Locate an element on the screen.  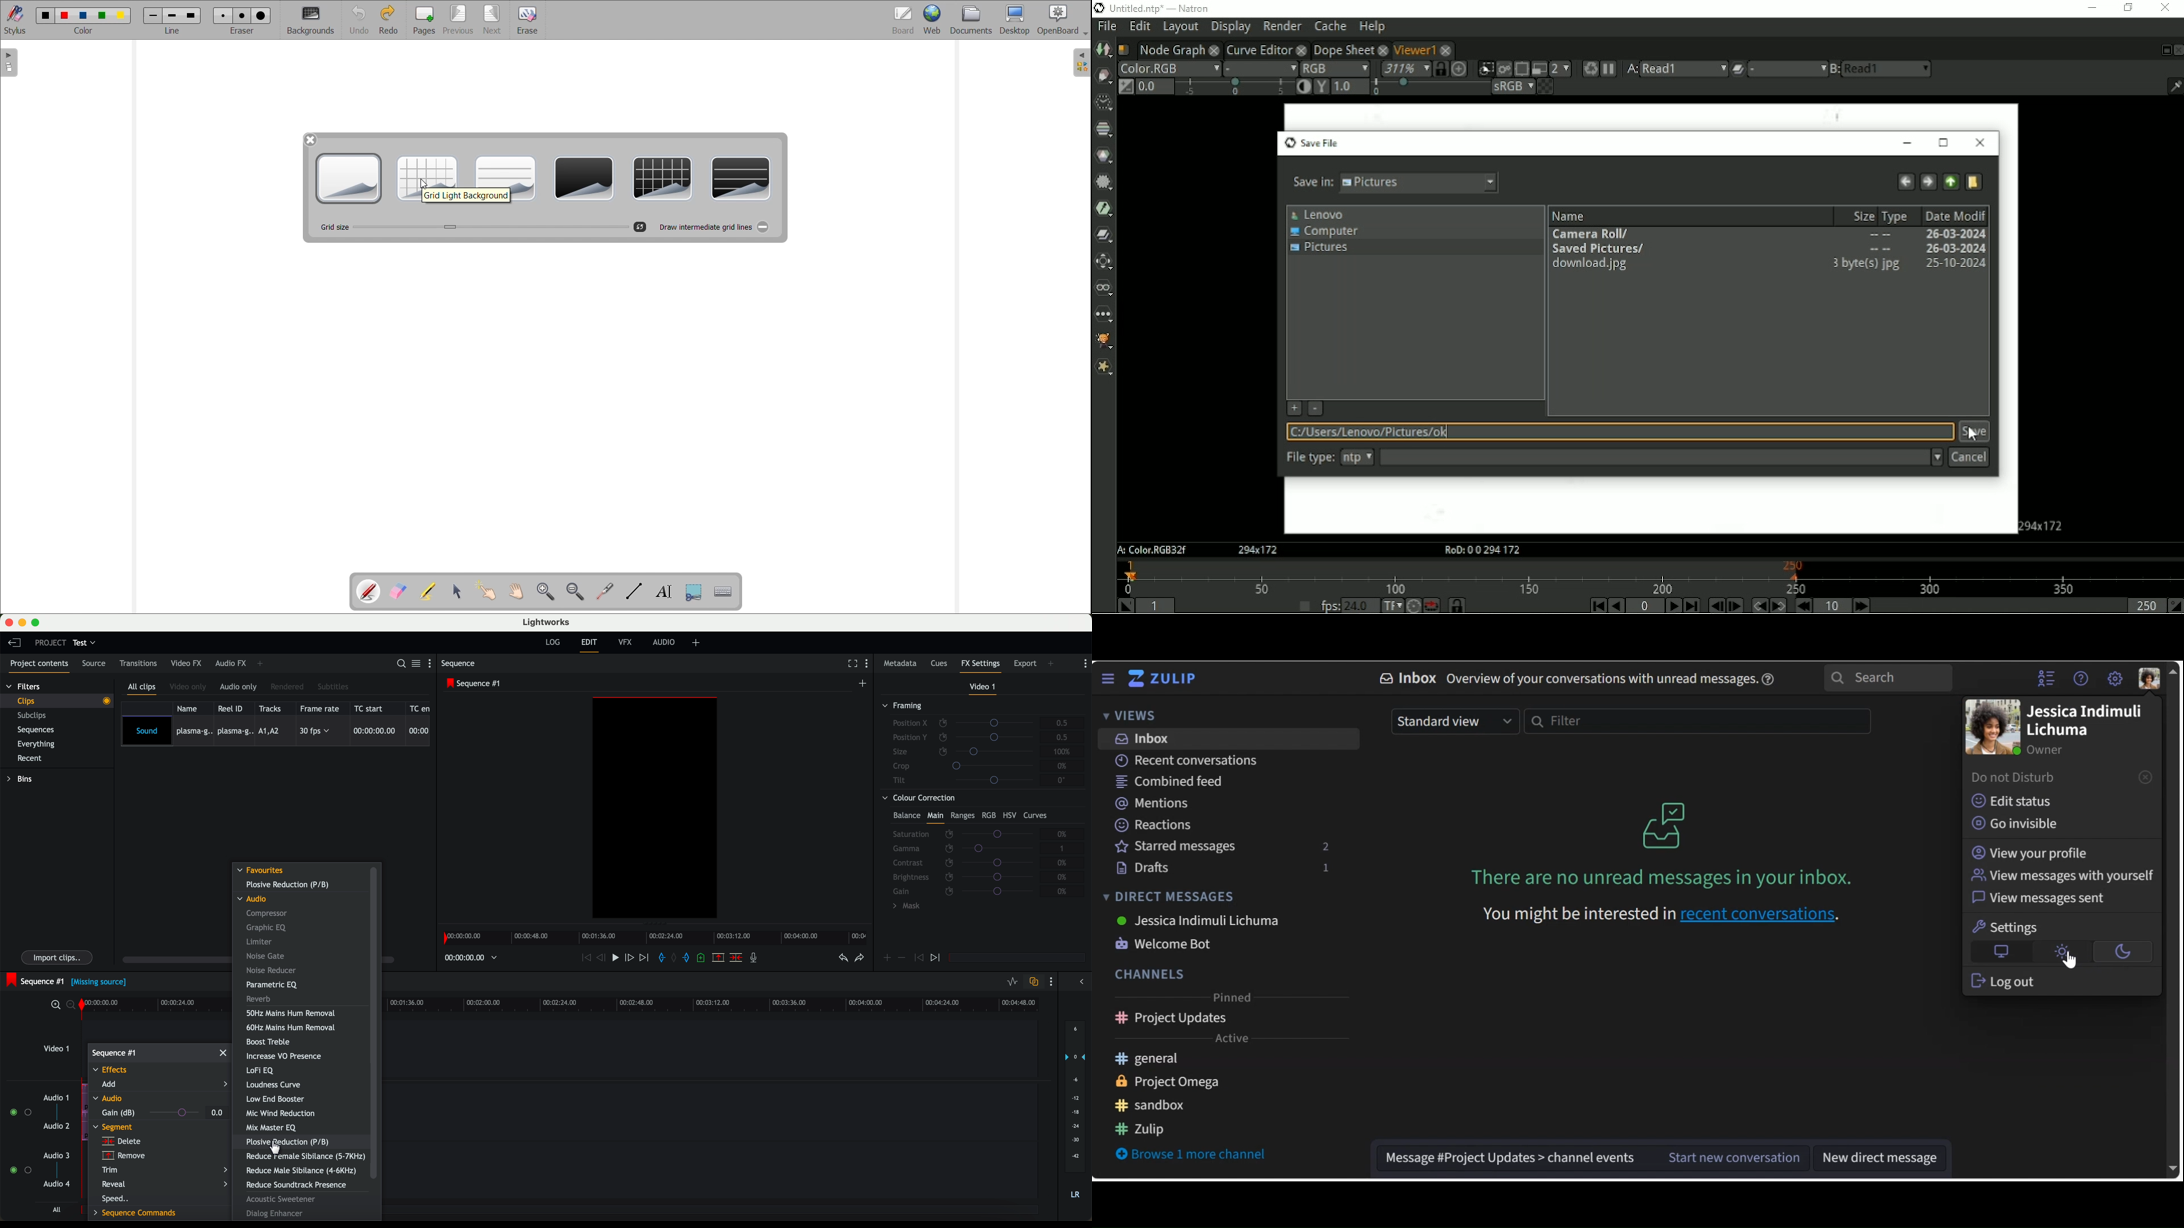
Render is located at coordinates (1283, 26).